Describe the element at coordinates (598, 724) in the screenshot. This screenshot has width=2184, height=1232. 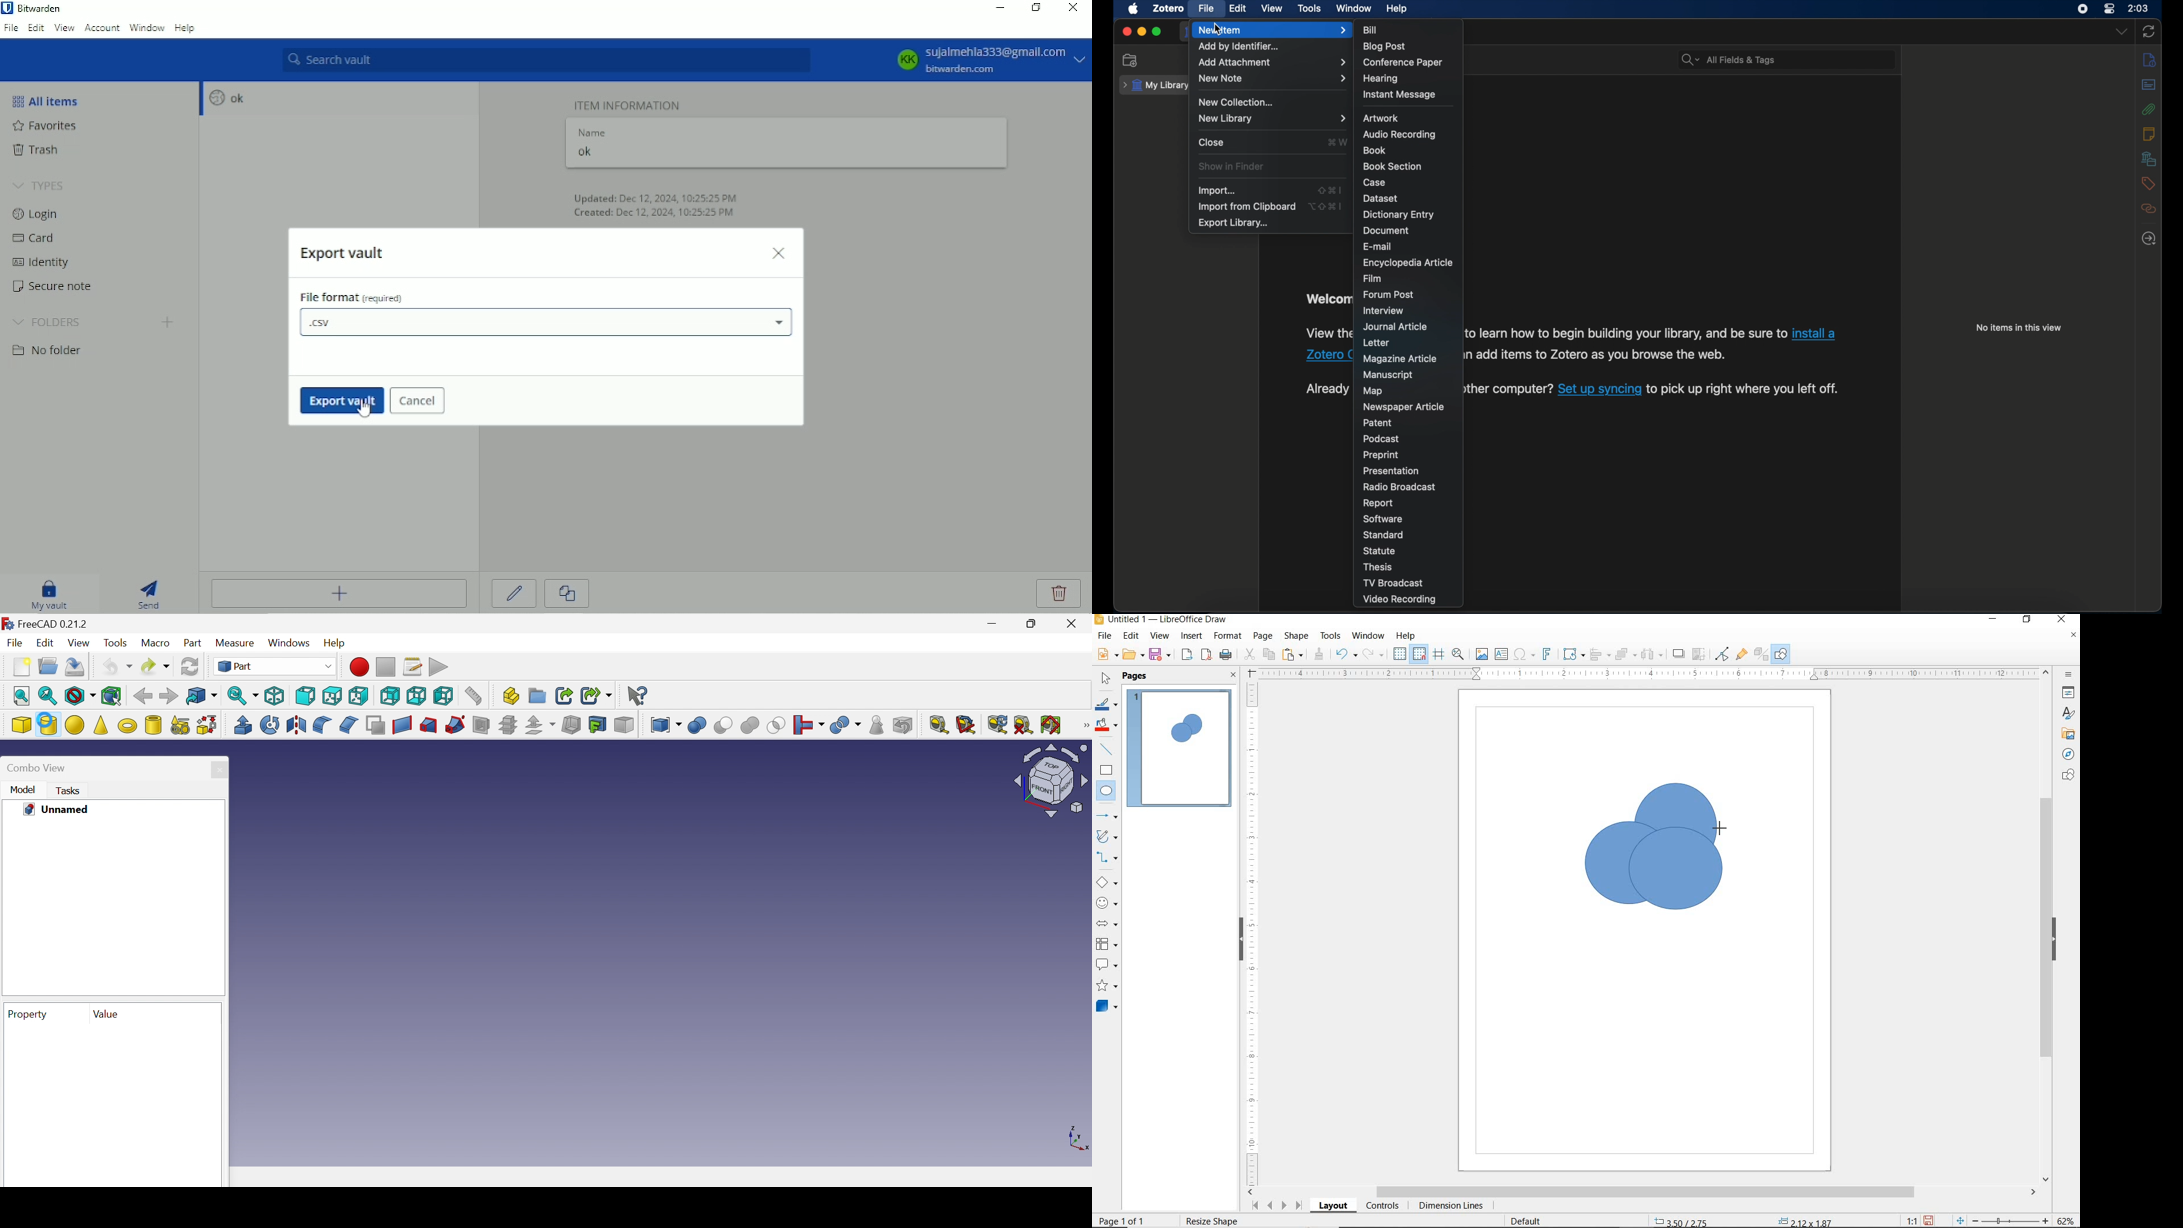
I see `Create projection on surface...` at that location.